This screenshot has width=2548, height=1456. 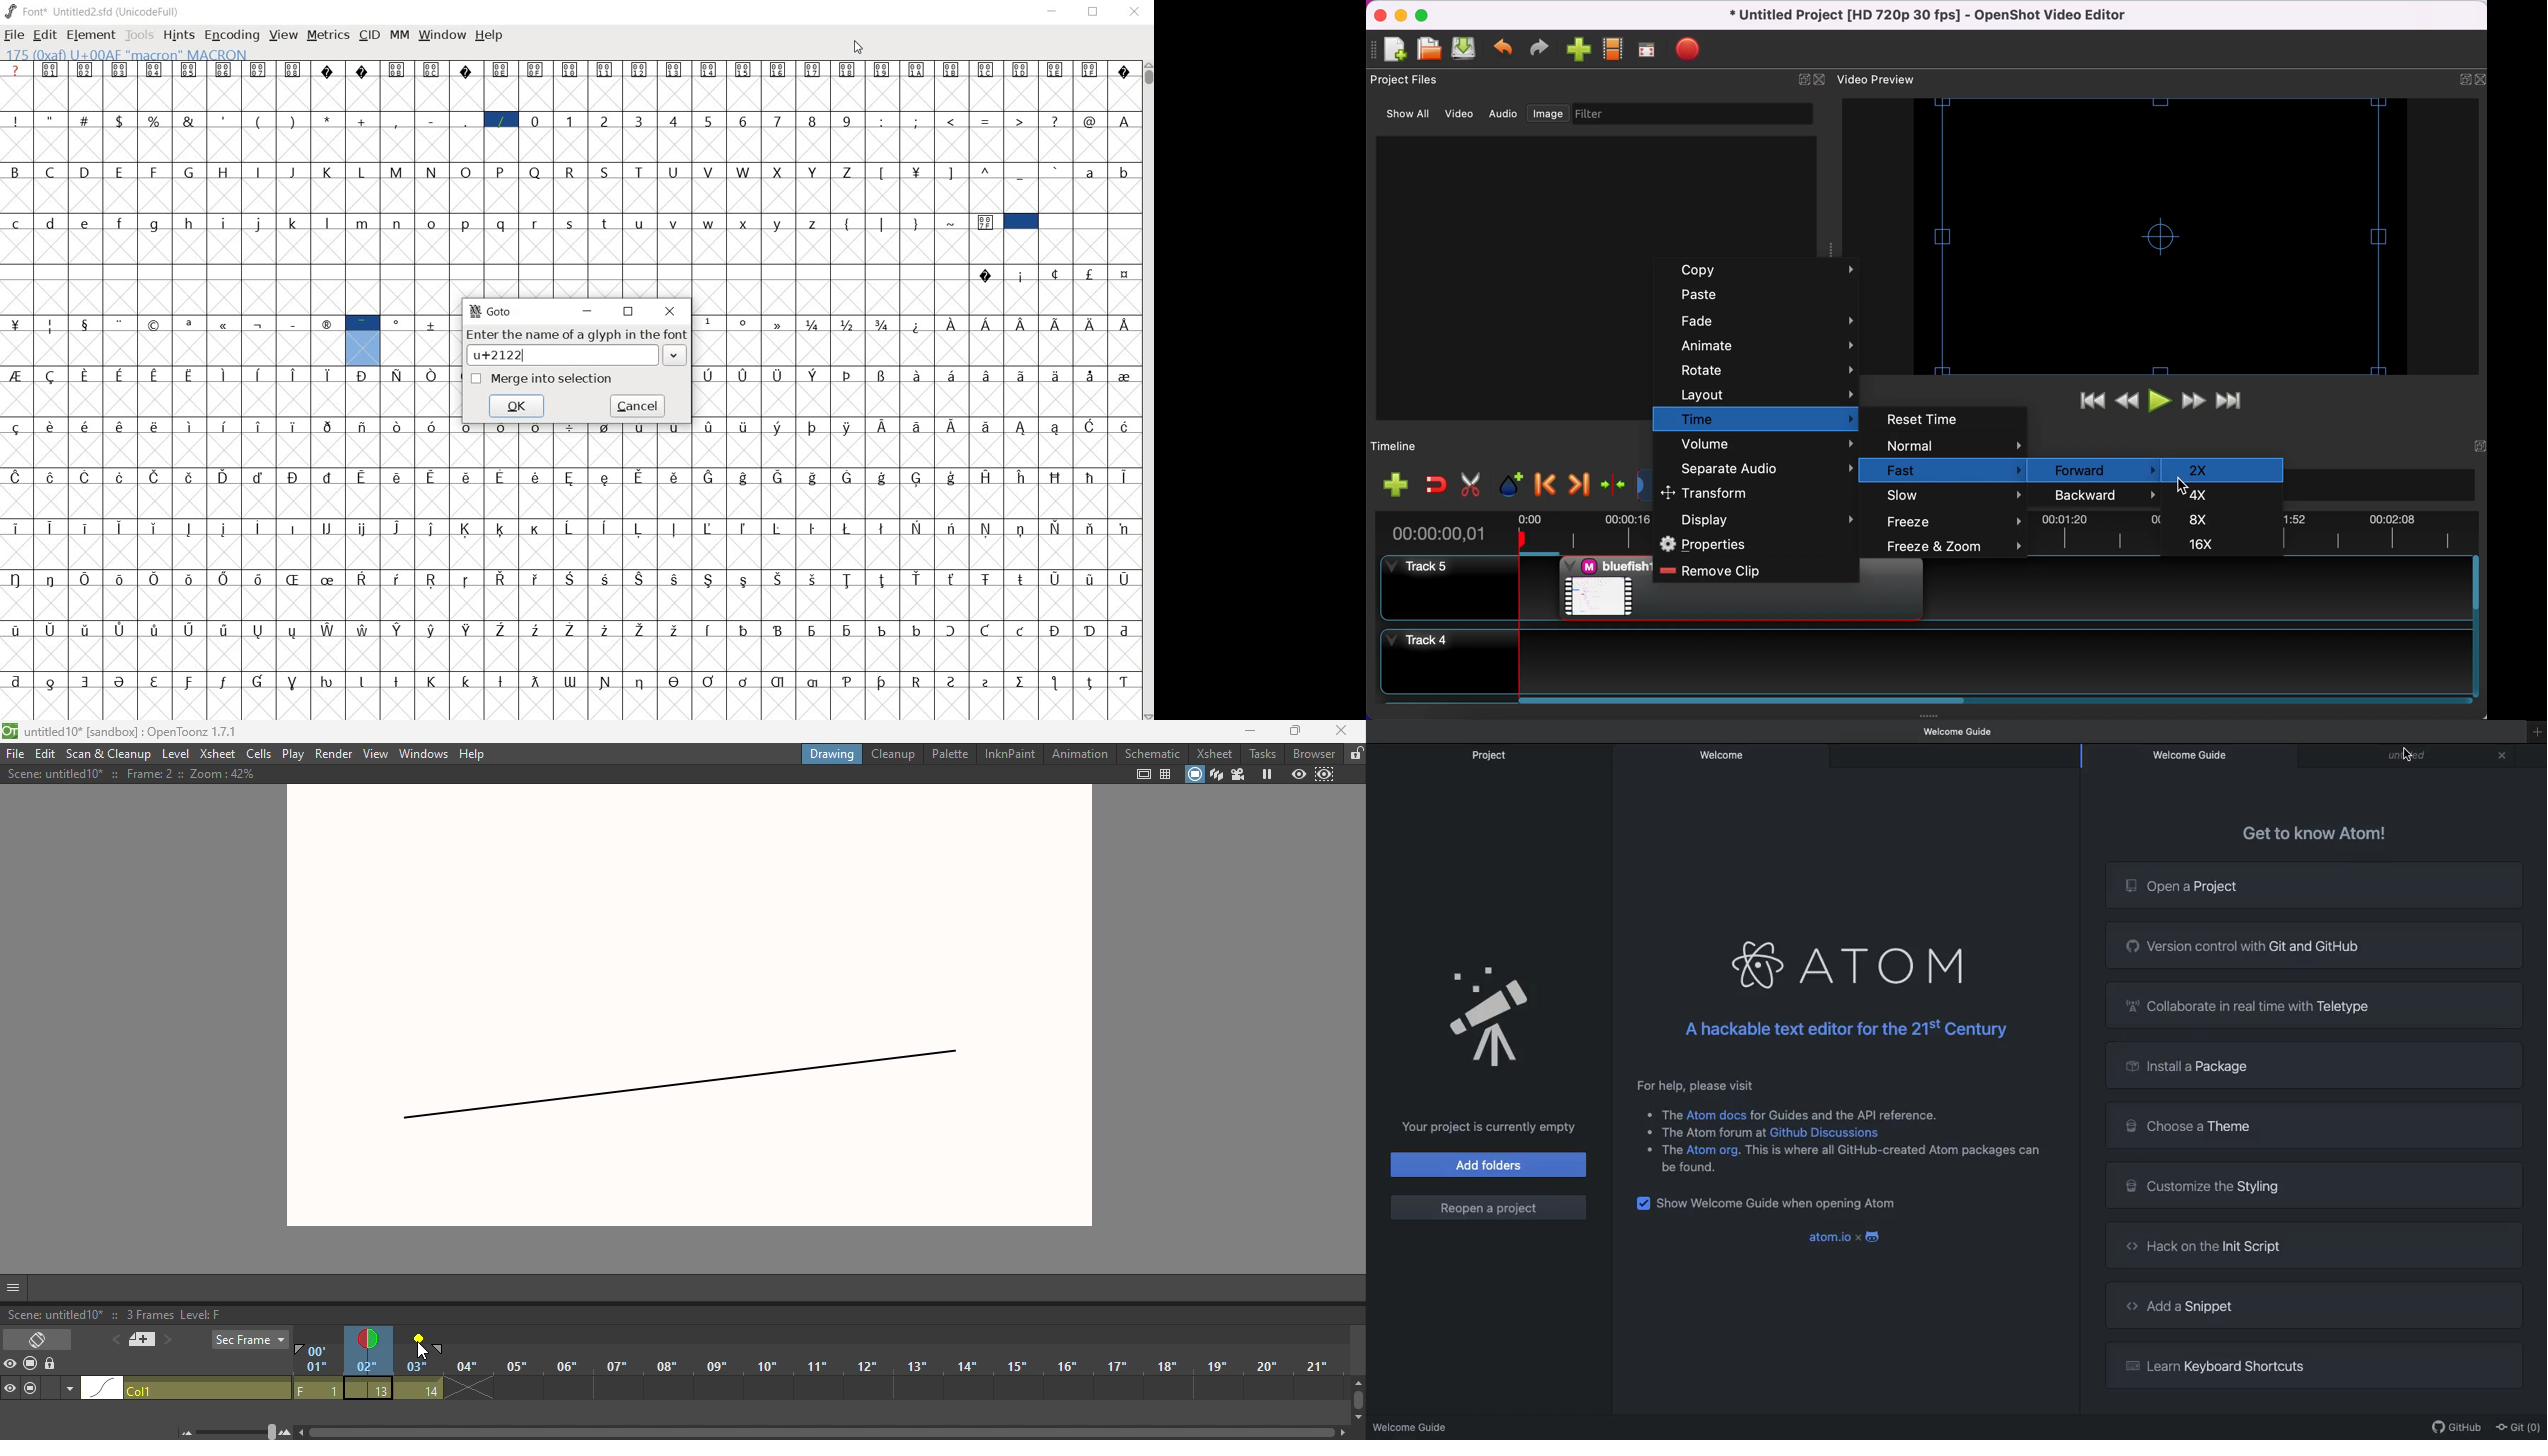 What do you see at coordinates (2332, 1064) in the screenshot?
I see `Install a package` at bounding box center [2332, 1064].